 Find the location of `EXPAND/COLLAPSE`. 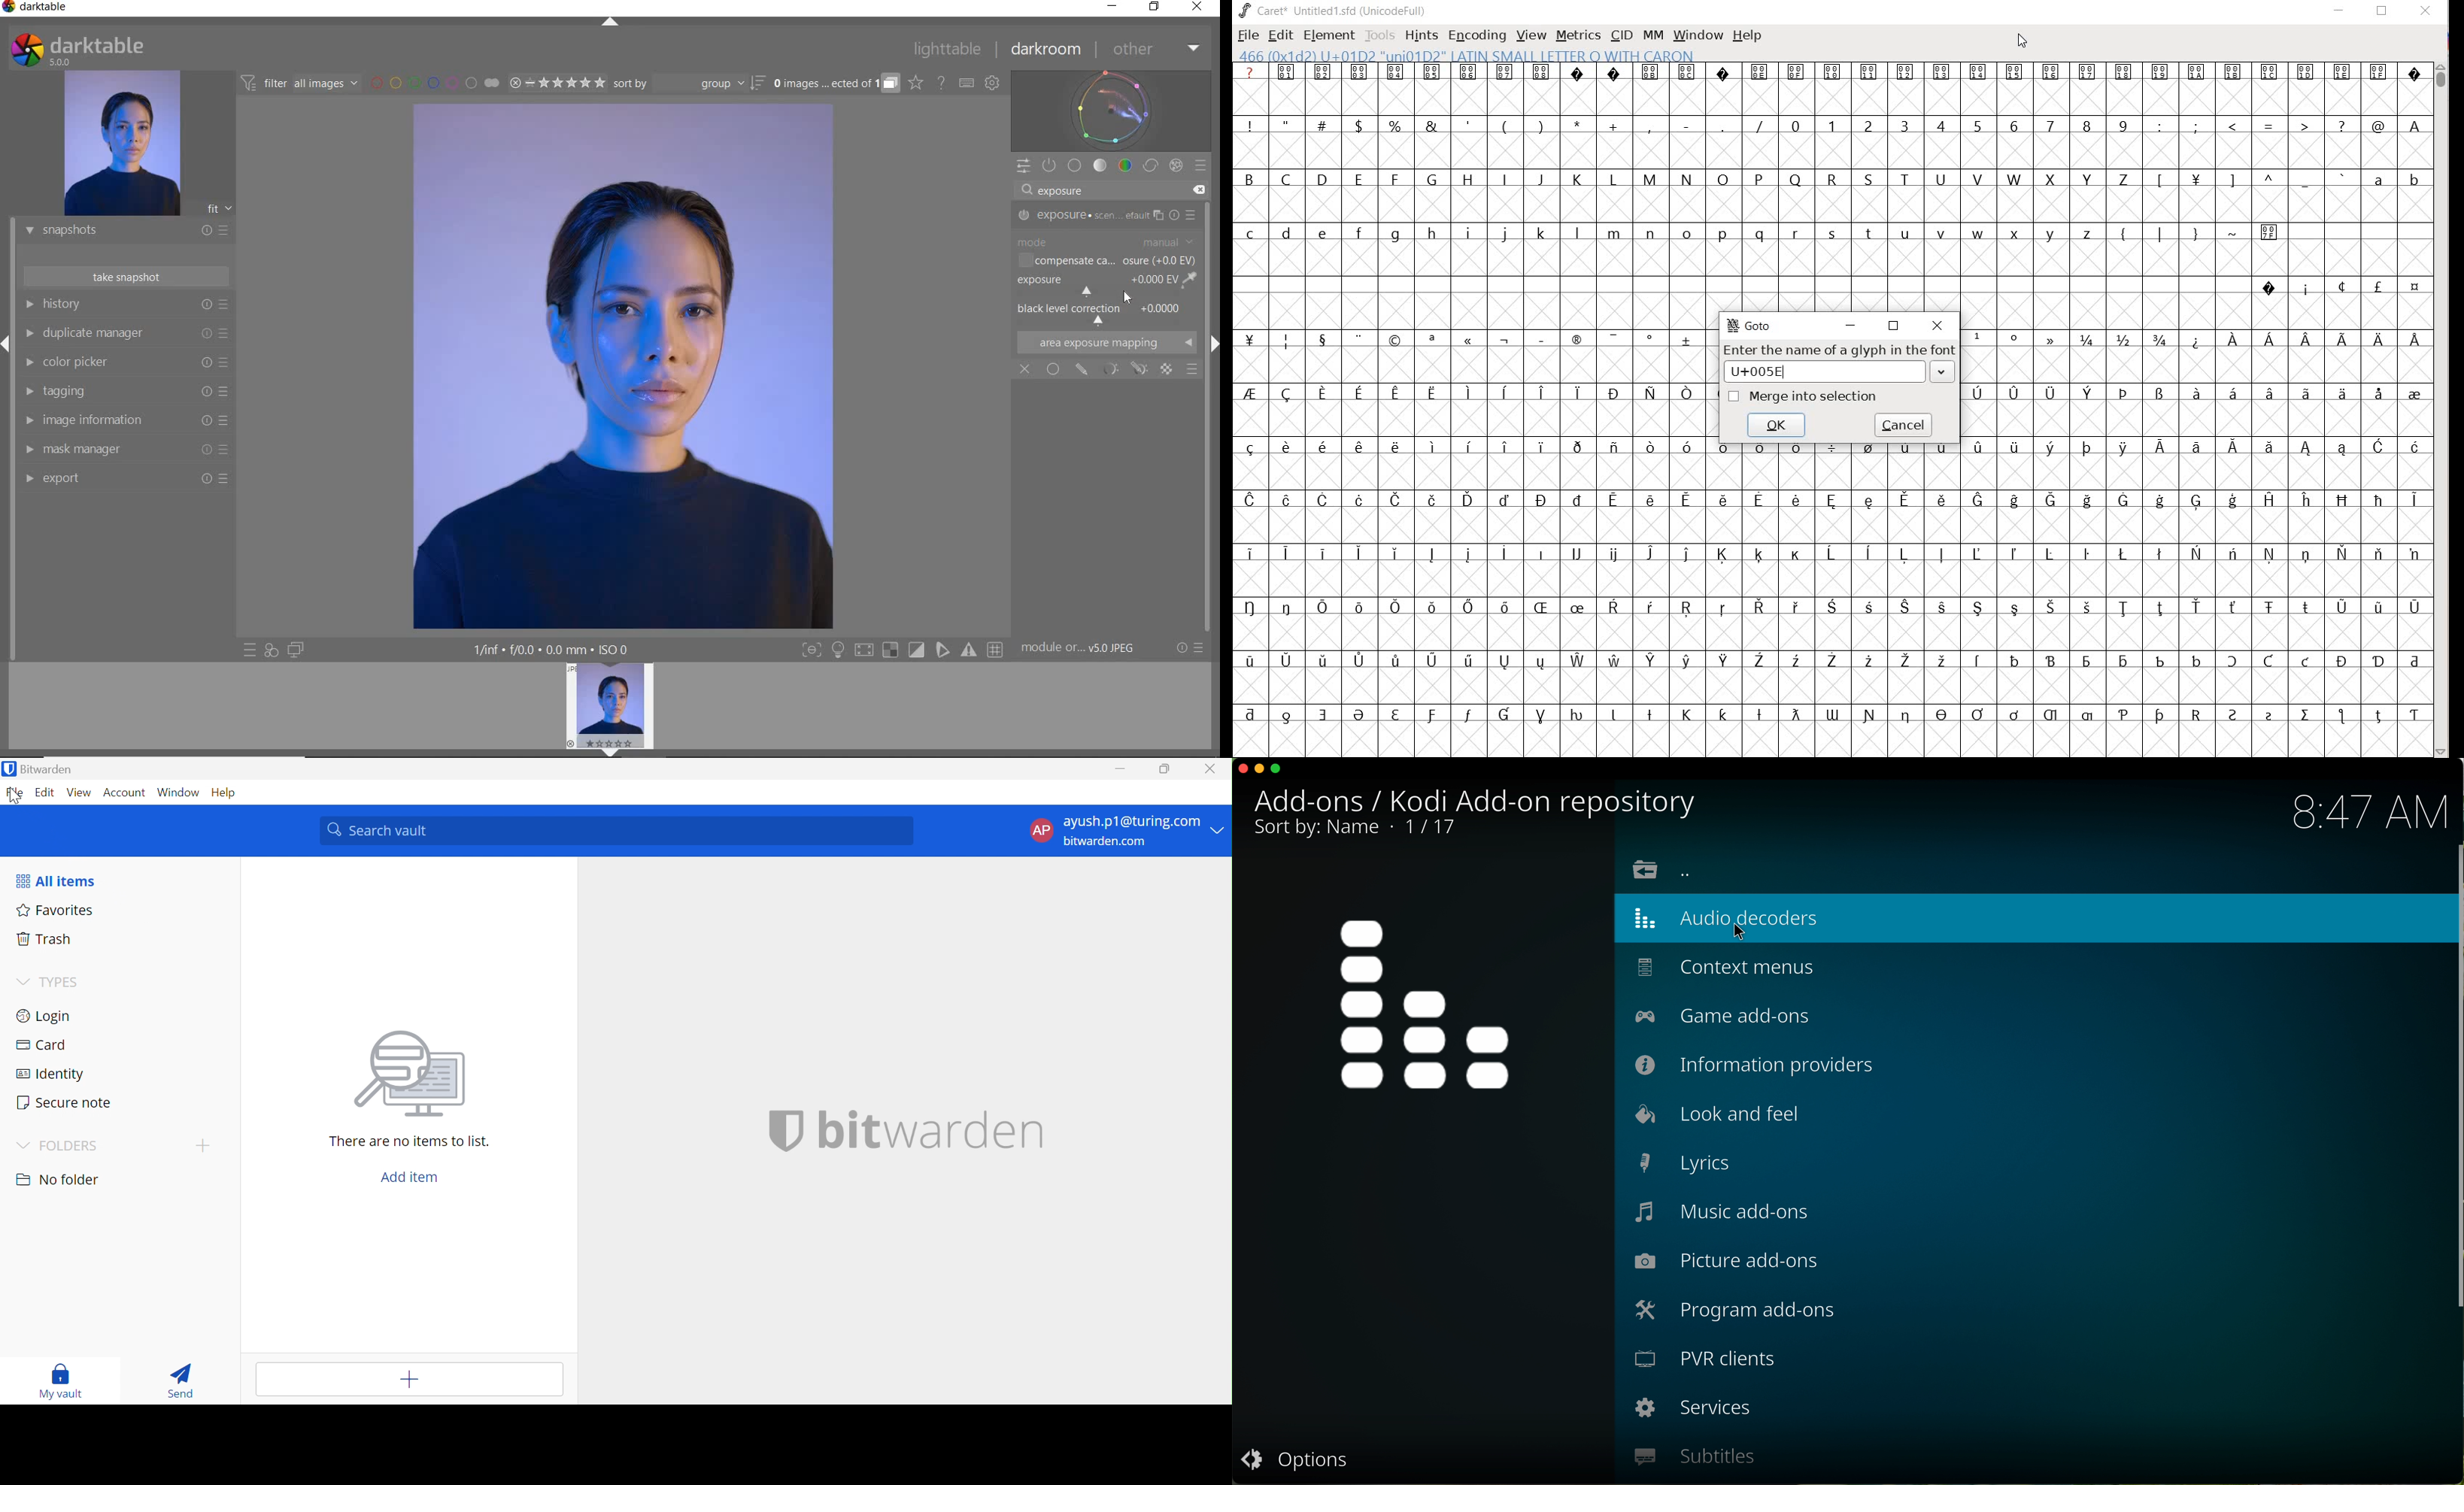

EXPAND/COLLAPSE is located at coordinates (612, 23).